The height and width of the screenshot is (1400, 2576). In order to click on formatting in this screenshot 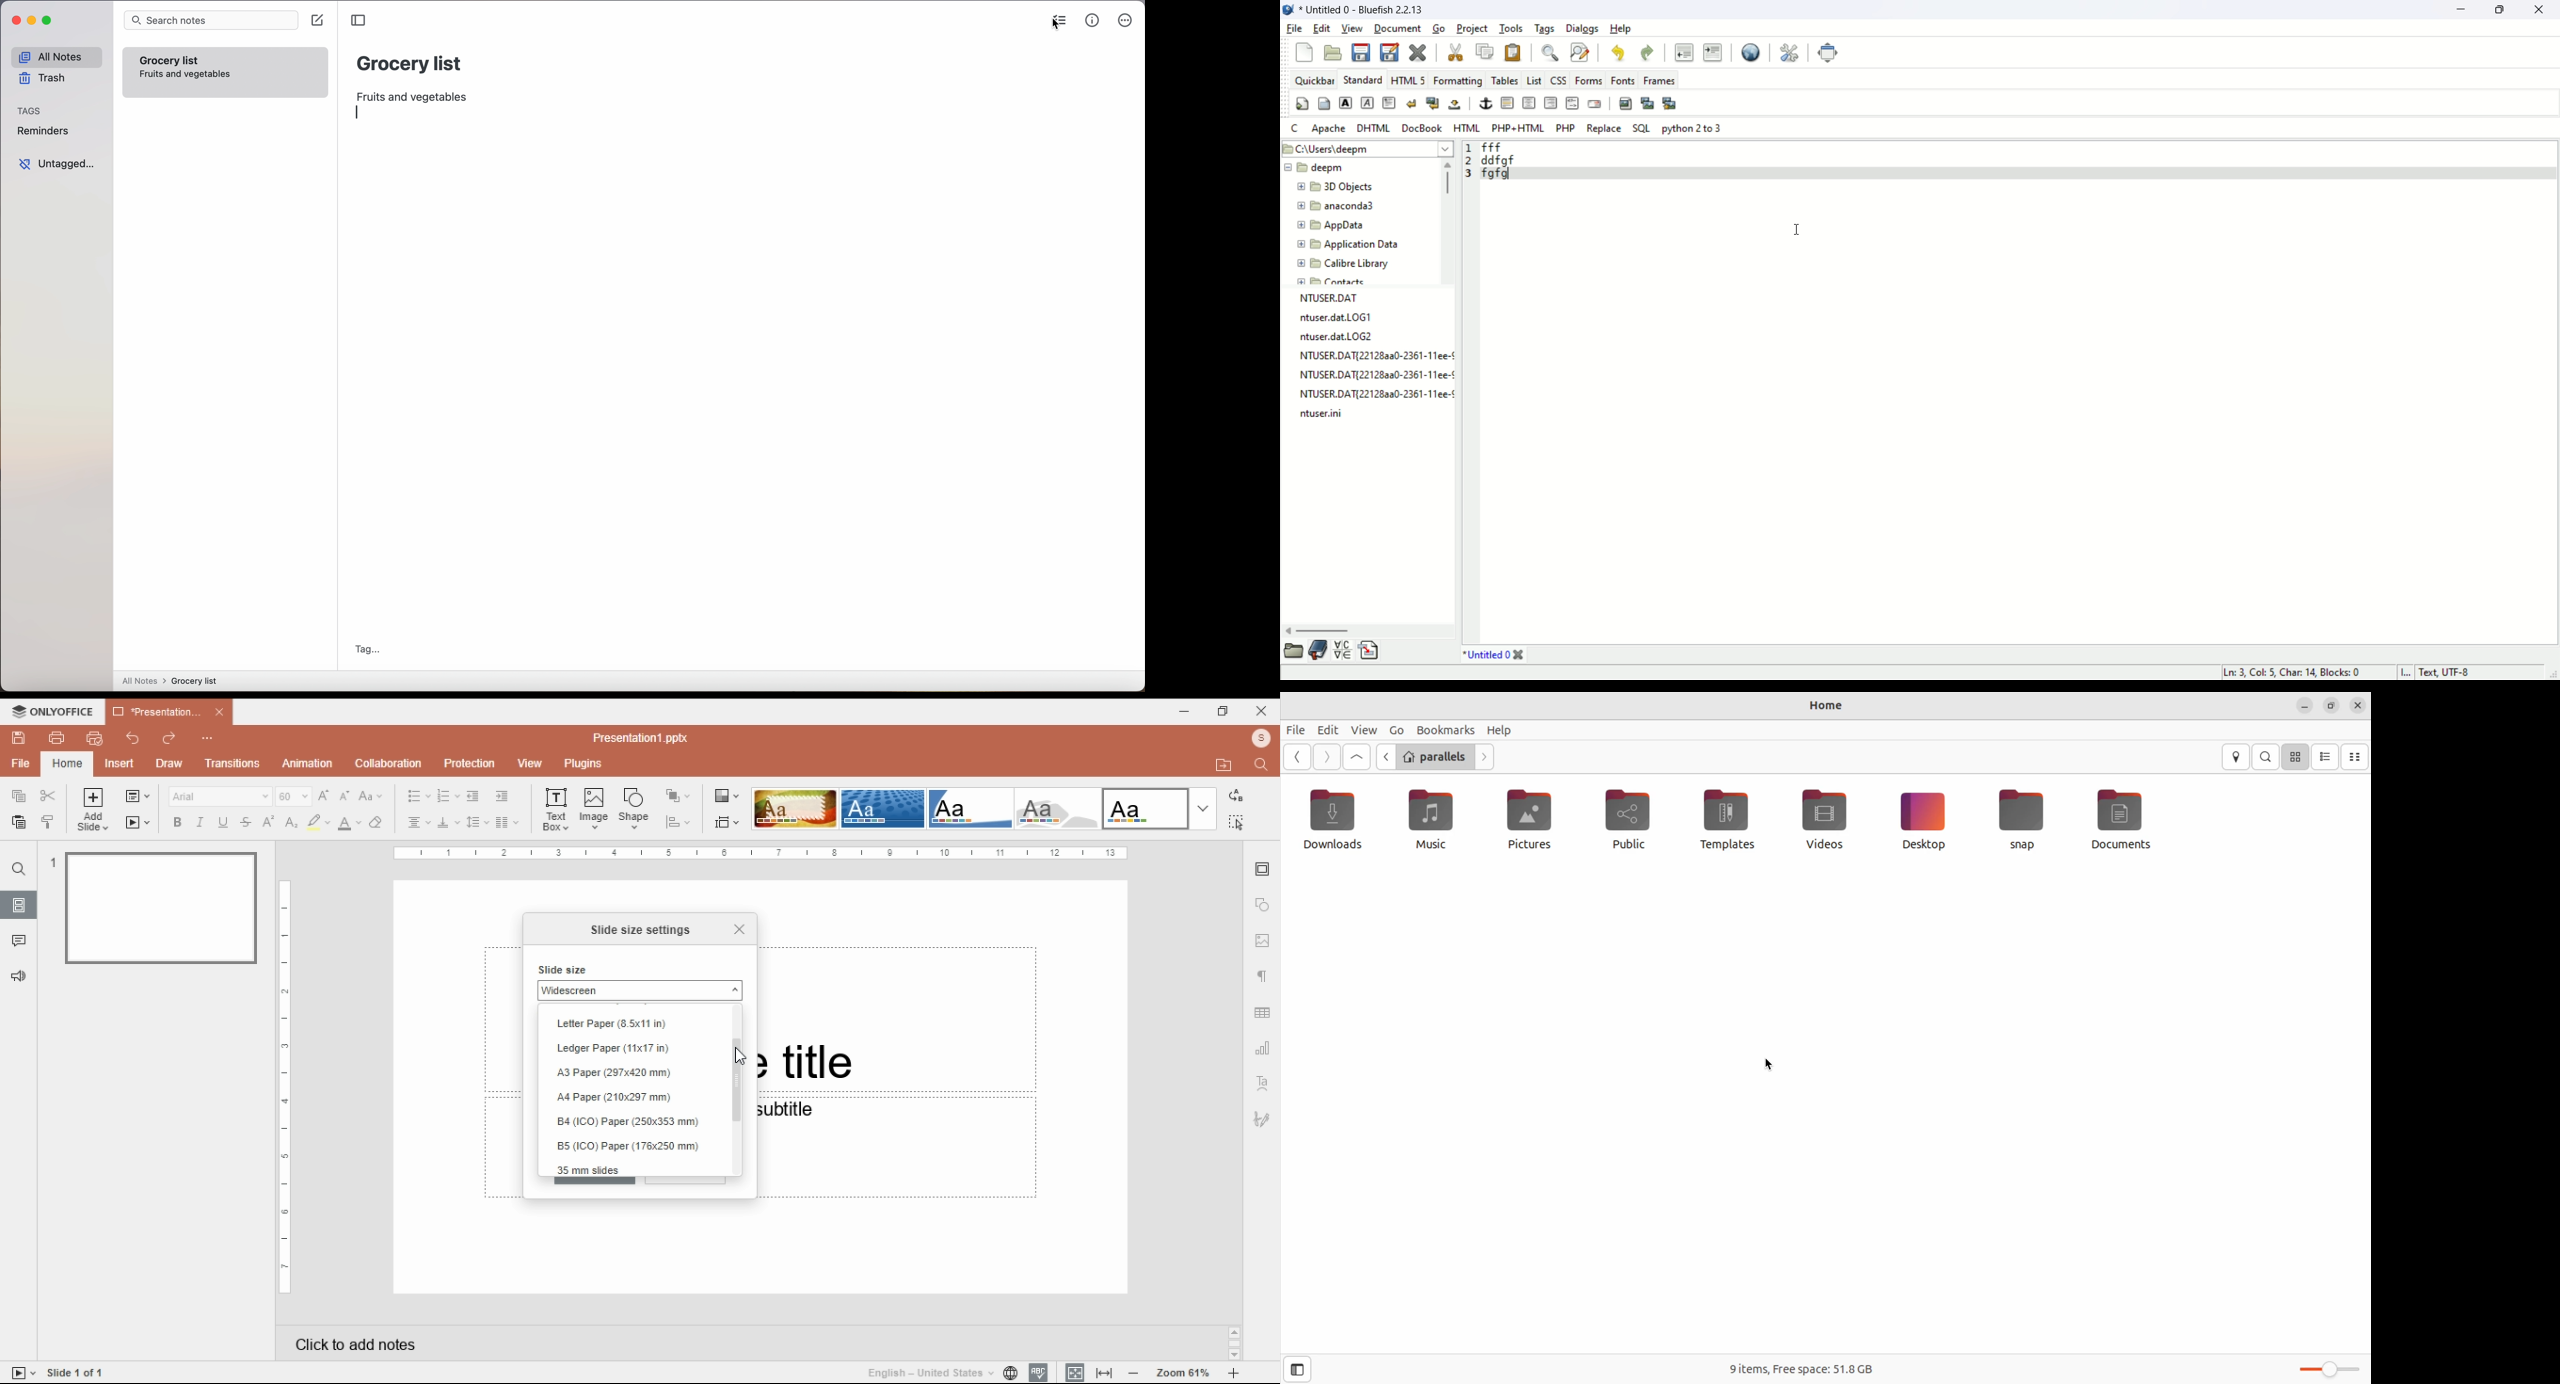, I will do `click(1457, 79)`.